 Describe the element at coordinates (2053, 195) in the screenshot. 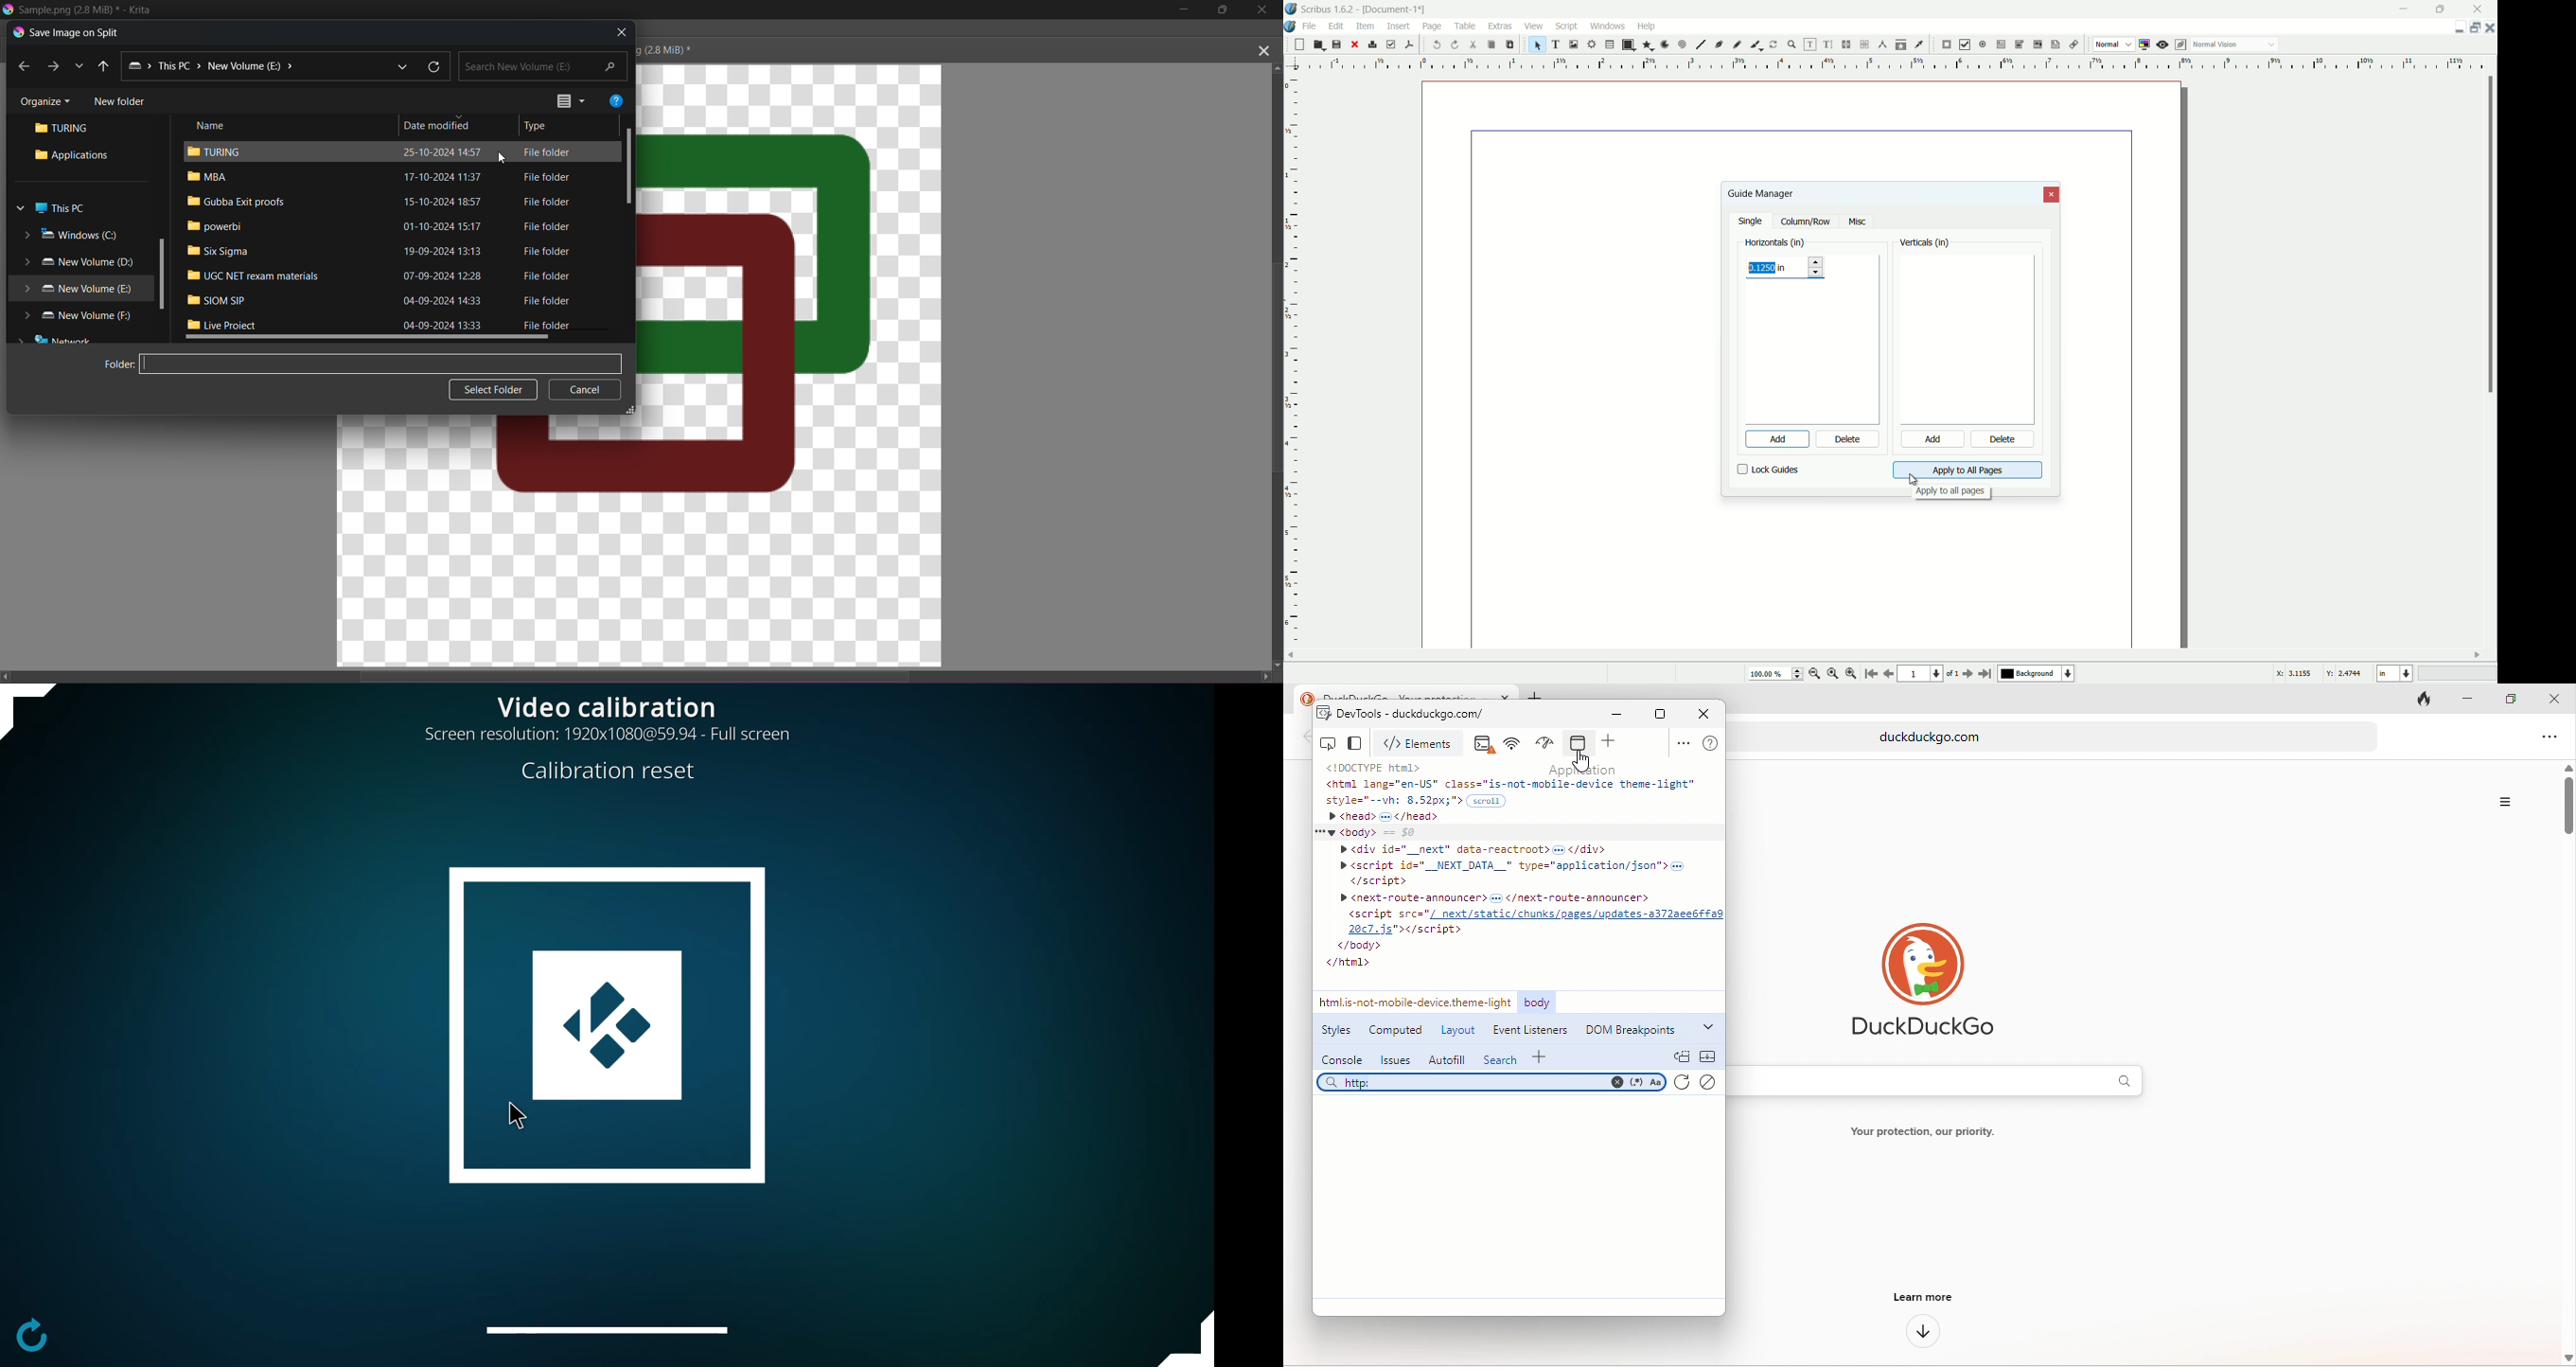

I see `close guide manager window` at that location.